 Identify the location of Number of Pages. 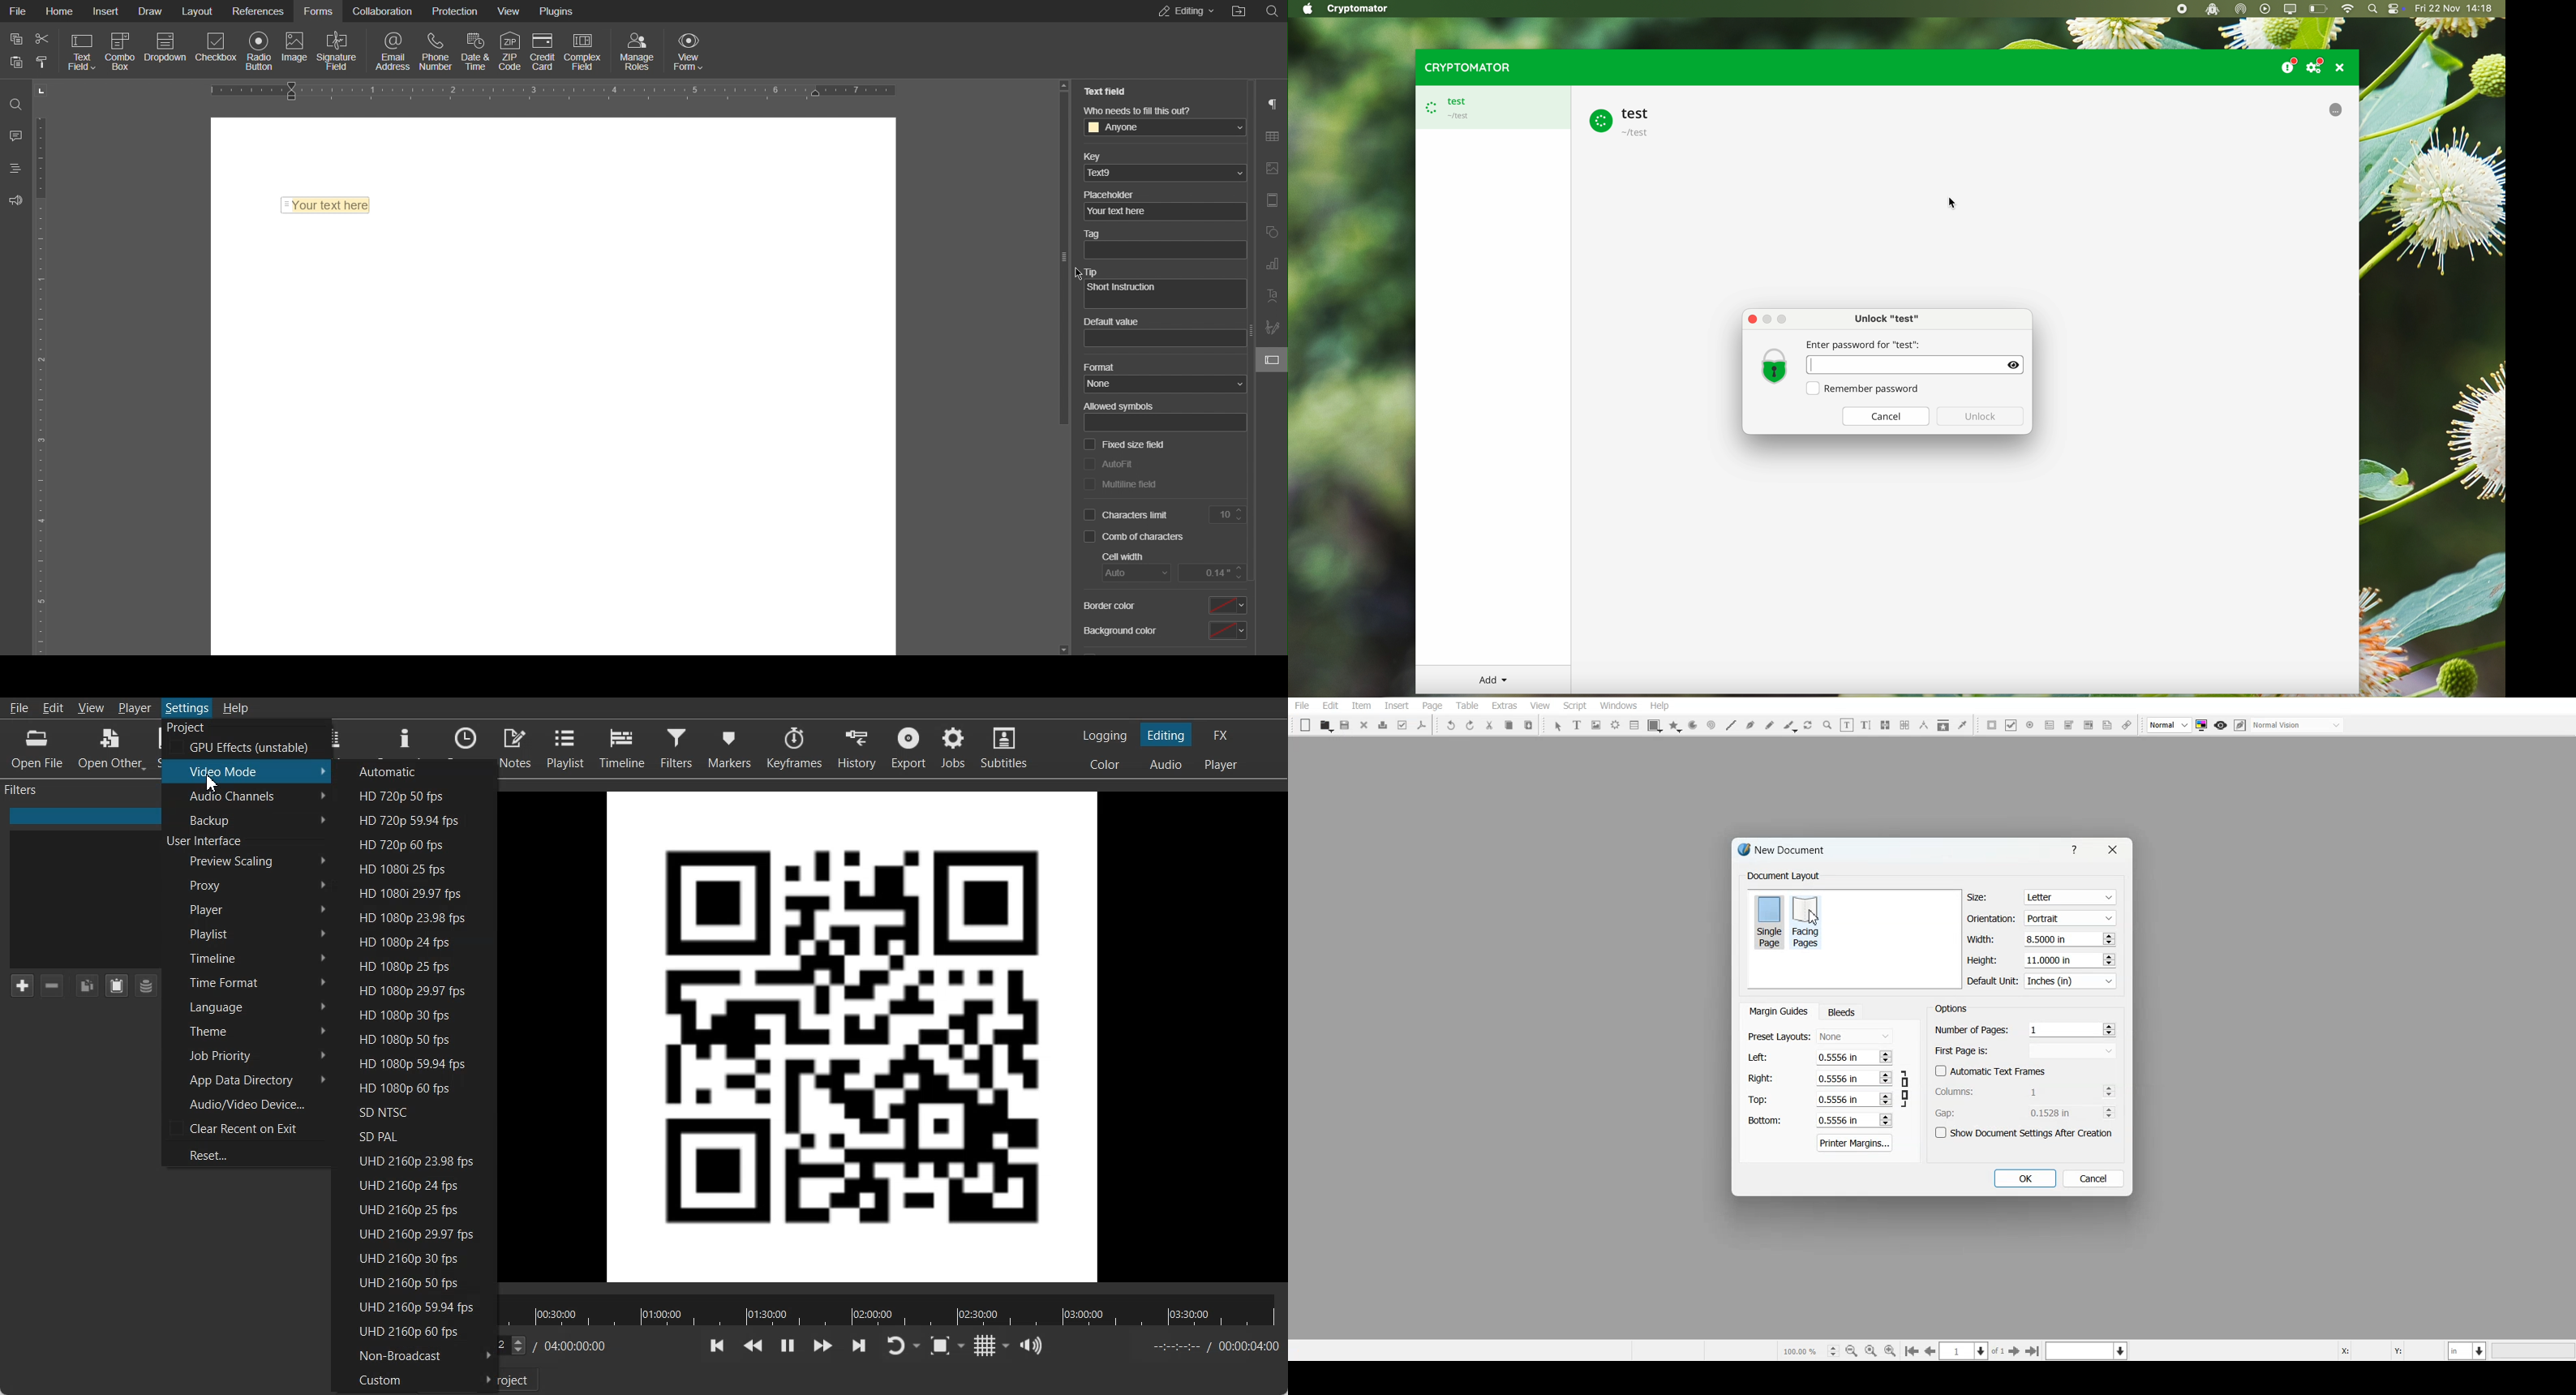
(2025, 1030).